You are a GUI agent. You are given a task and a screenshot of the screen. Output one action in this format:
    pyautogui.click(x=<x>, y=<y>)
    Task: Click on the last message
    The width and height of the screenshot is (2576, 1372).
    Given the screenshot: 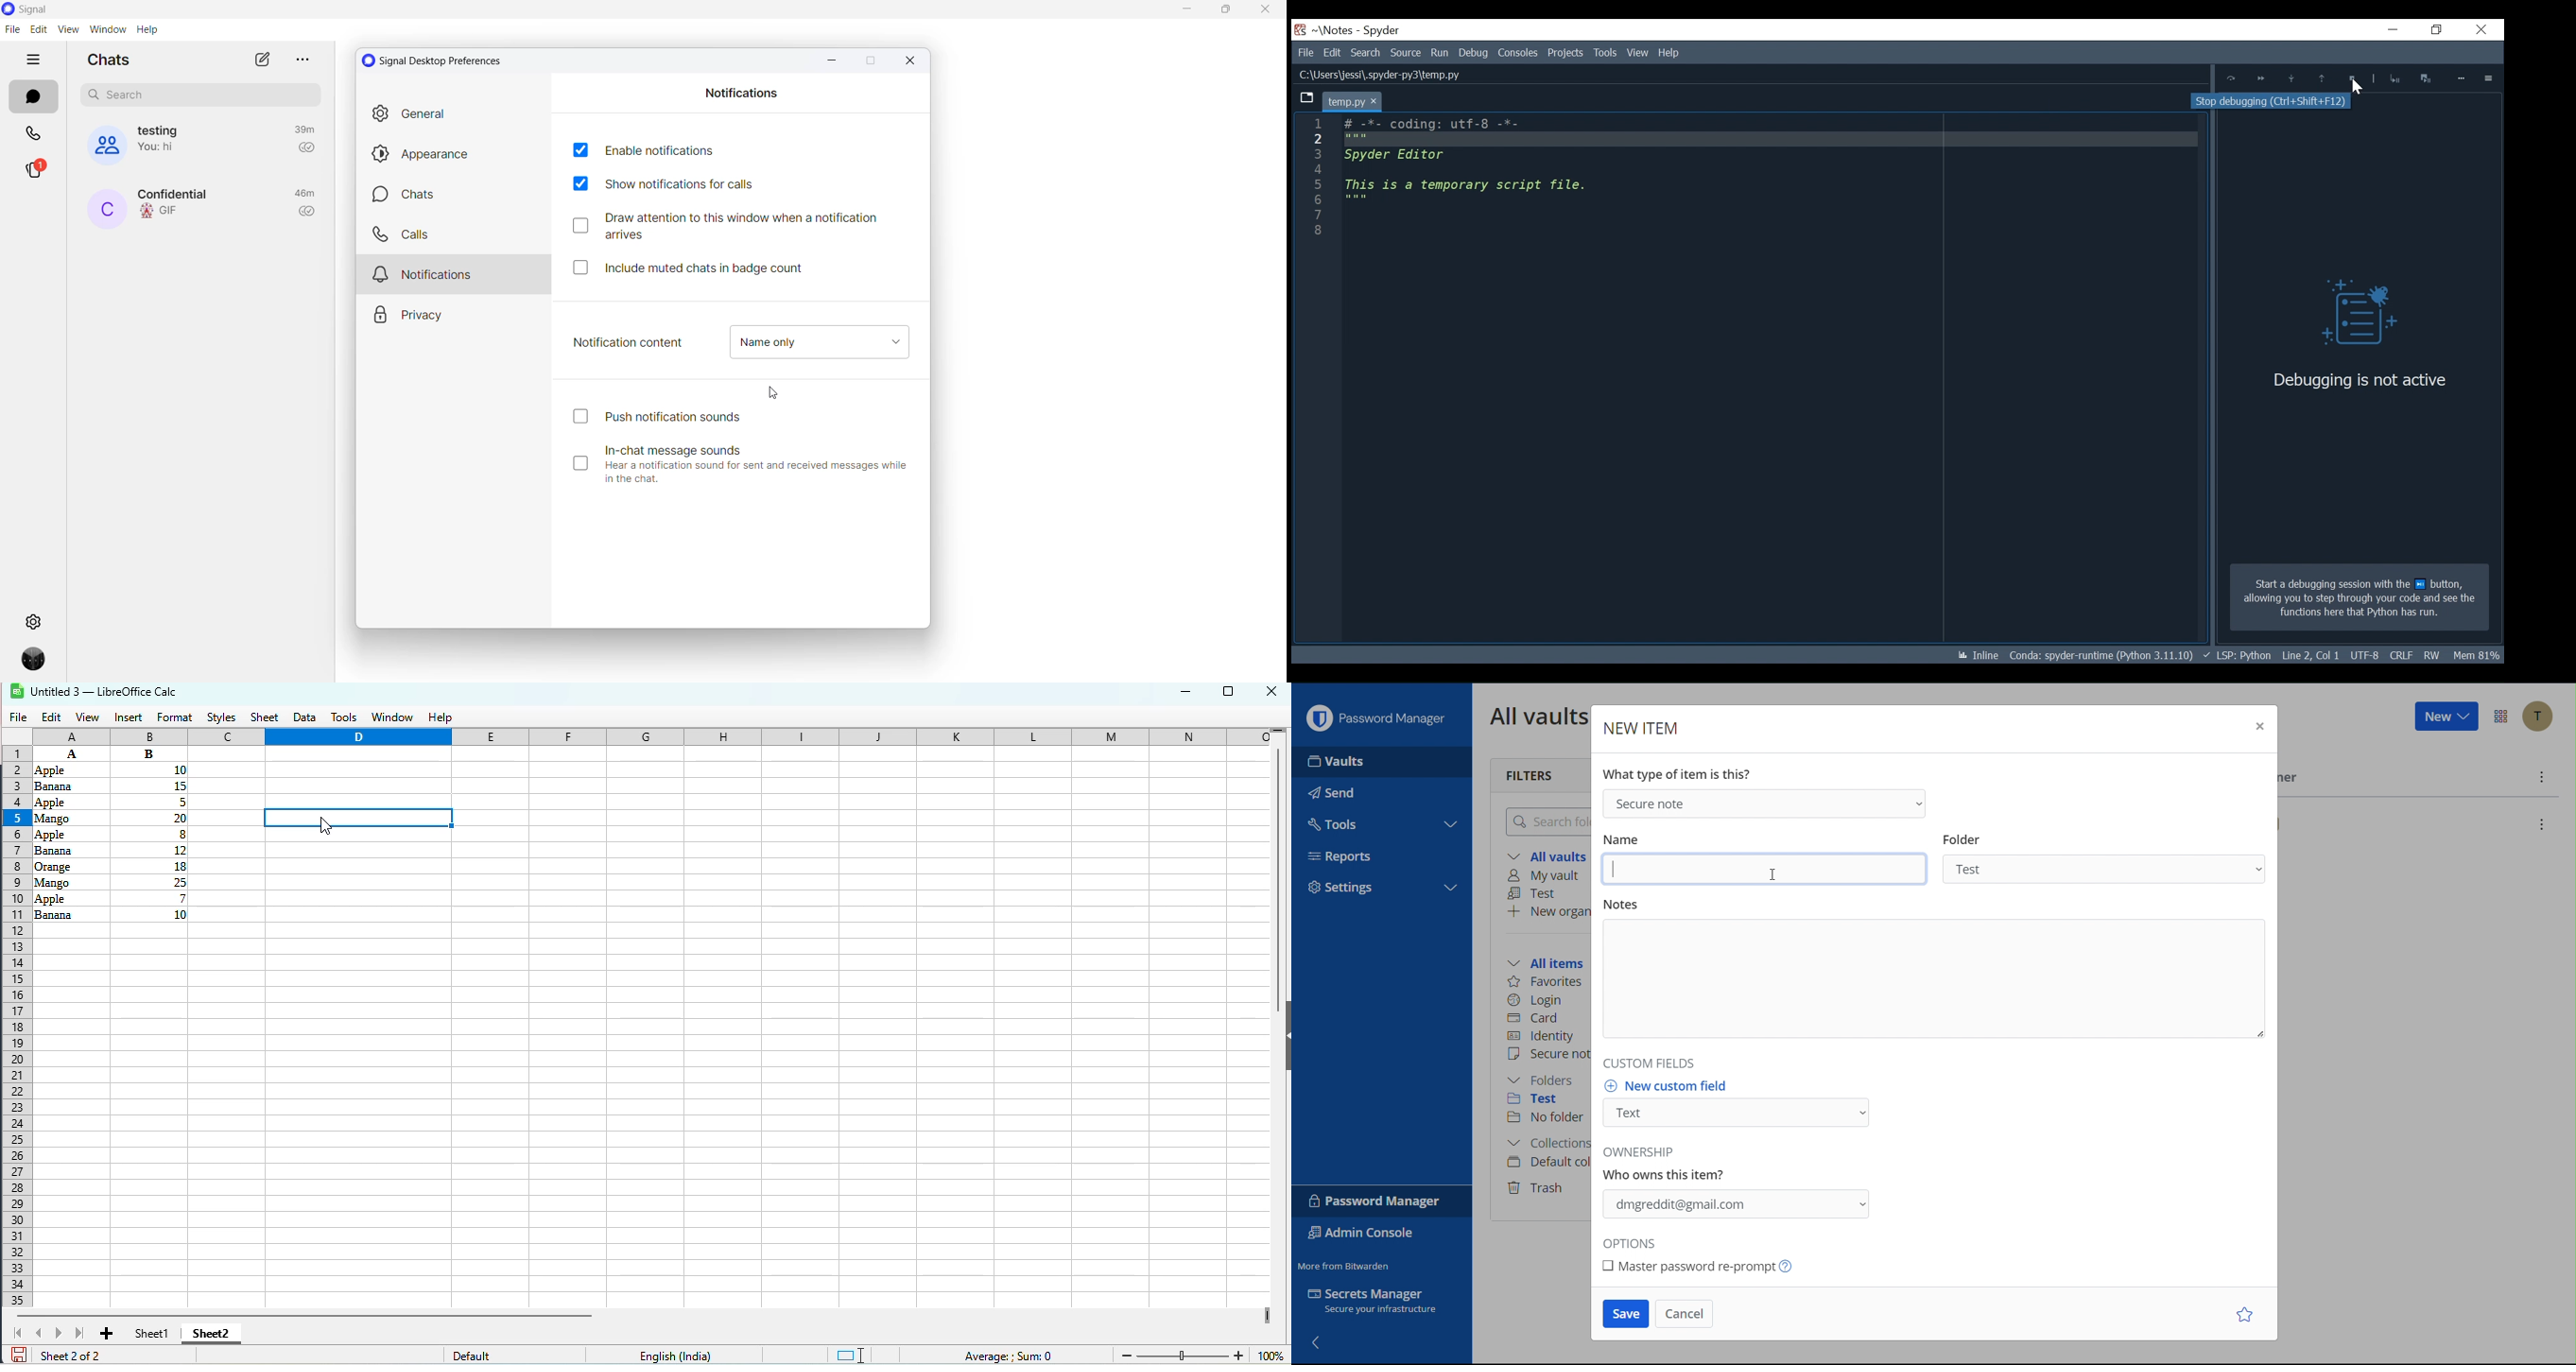 What is the action you would take?
    pyautogui.click(x=163, y=149)
    